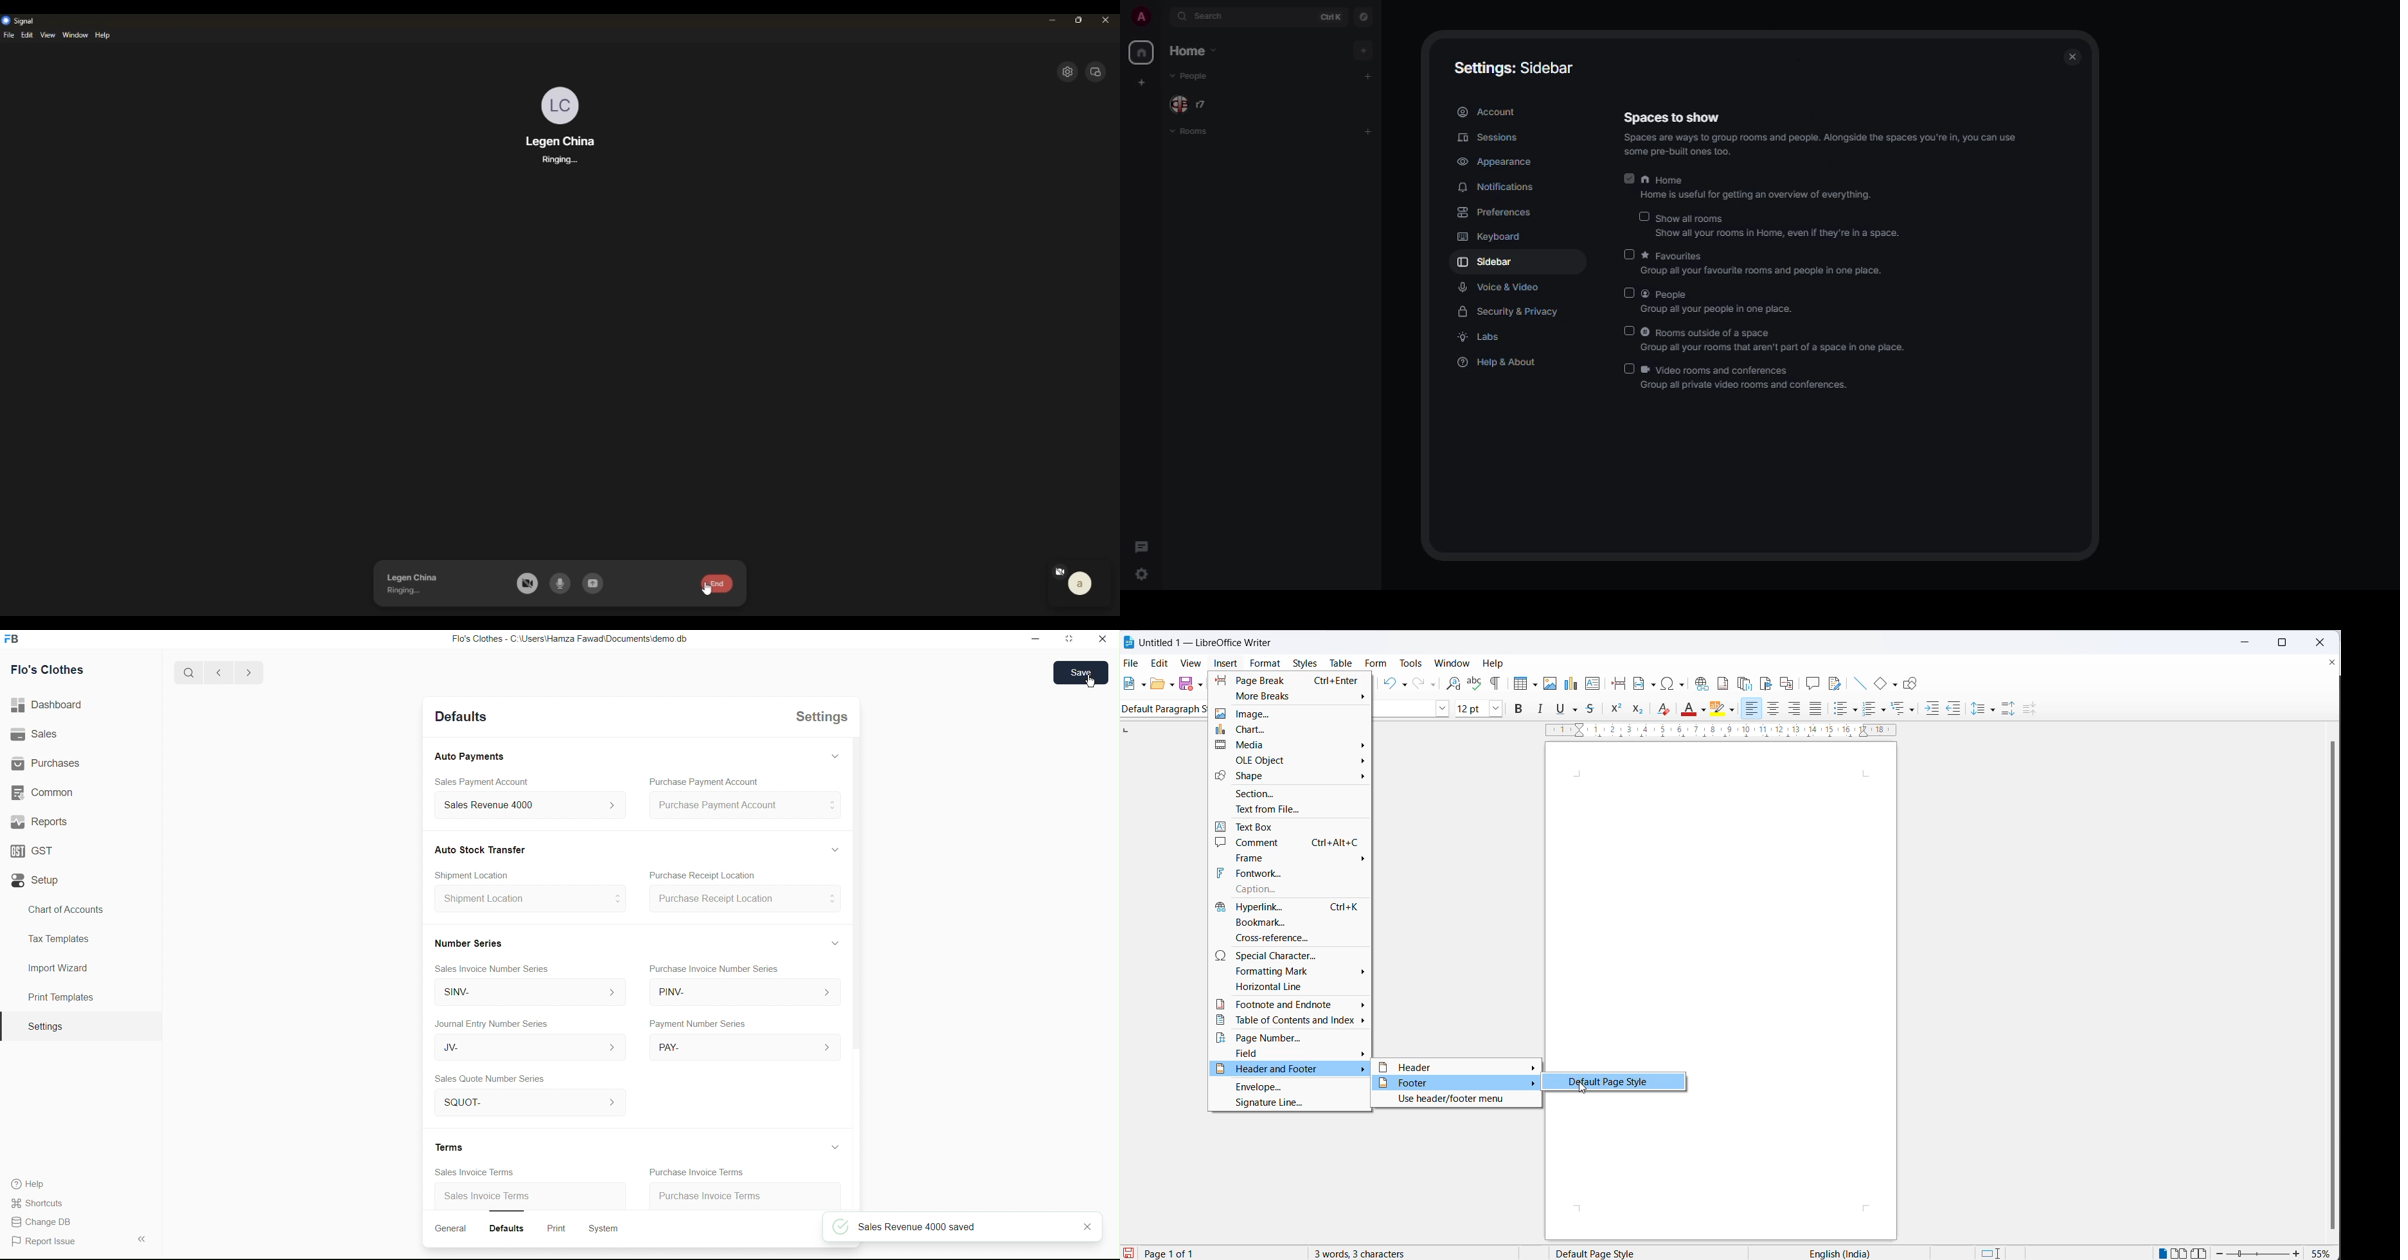 The image size is (2408, 1260). What do you see at coordinates (2201, 1252) in the screenshot?
I see `book view` at bounding box center [2201, 1252].